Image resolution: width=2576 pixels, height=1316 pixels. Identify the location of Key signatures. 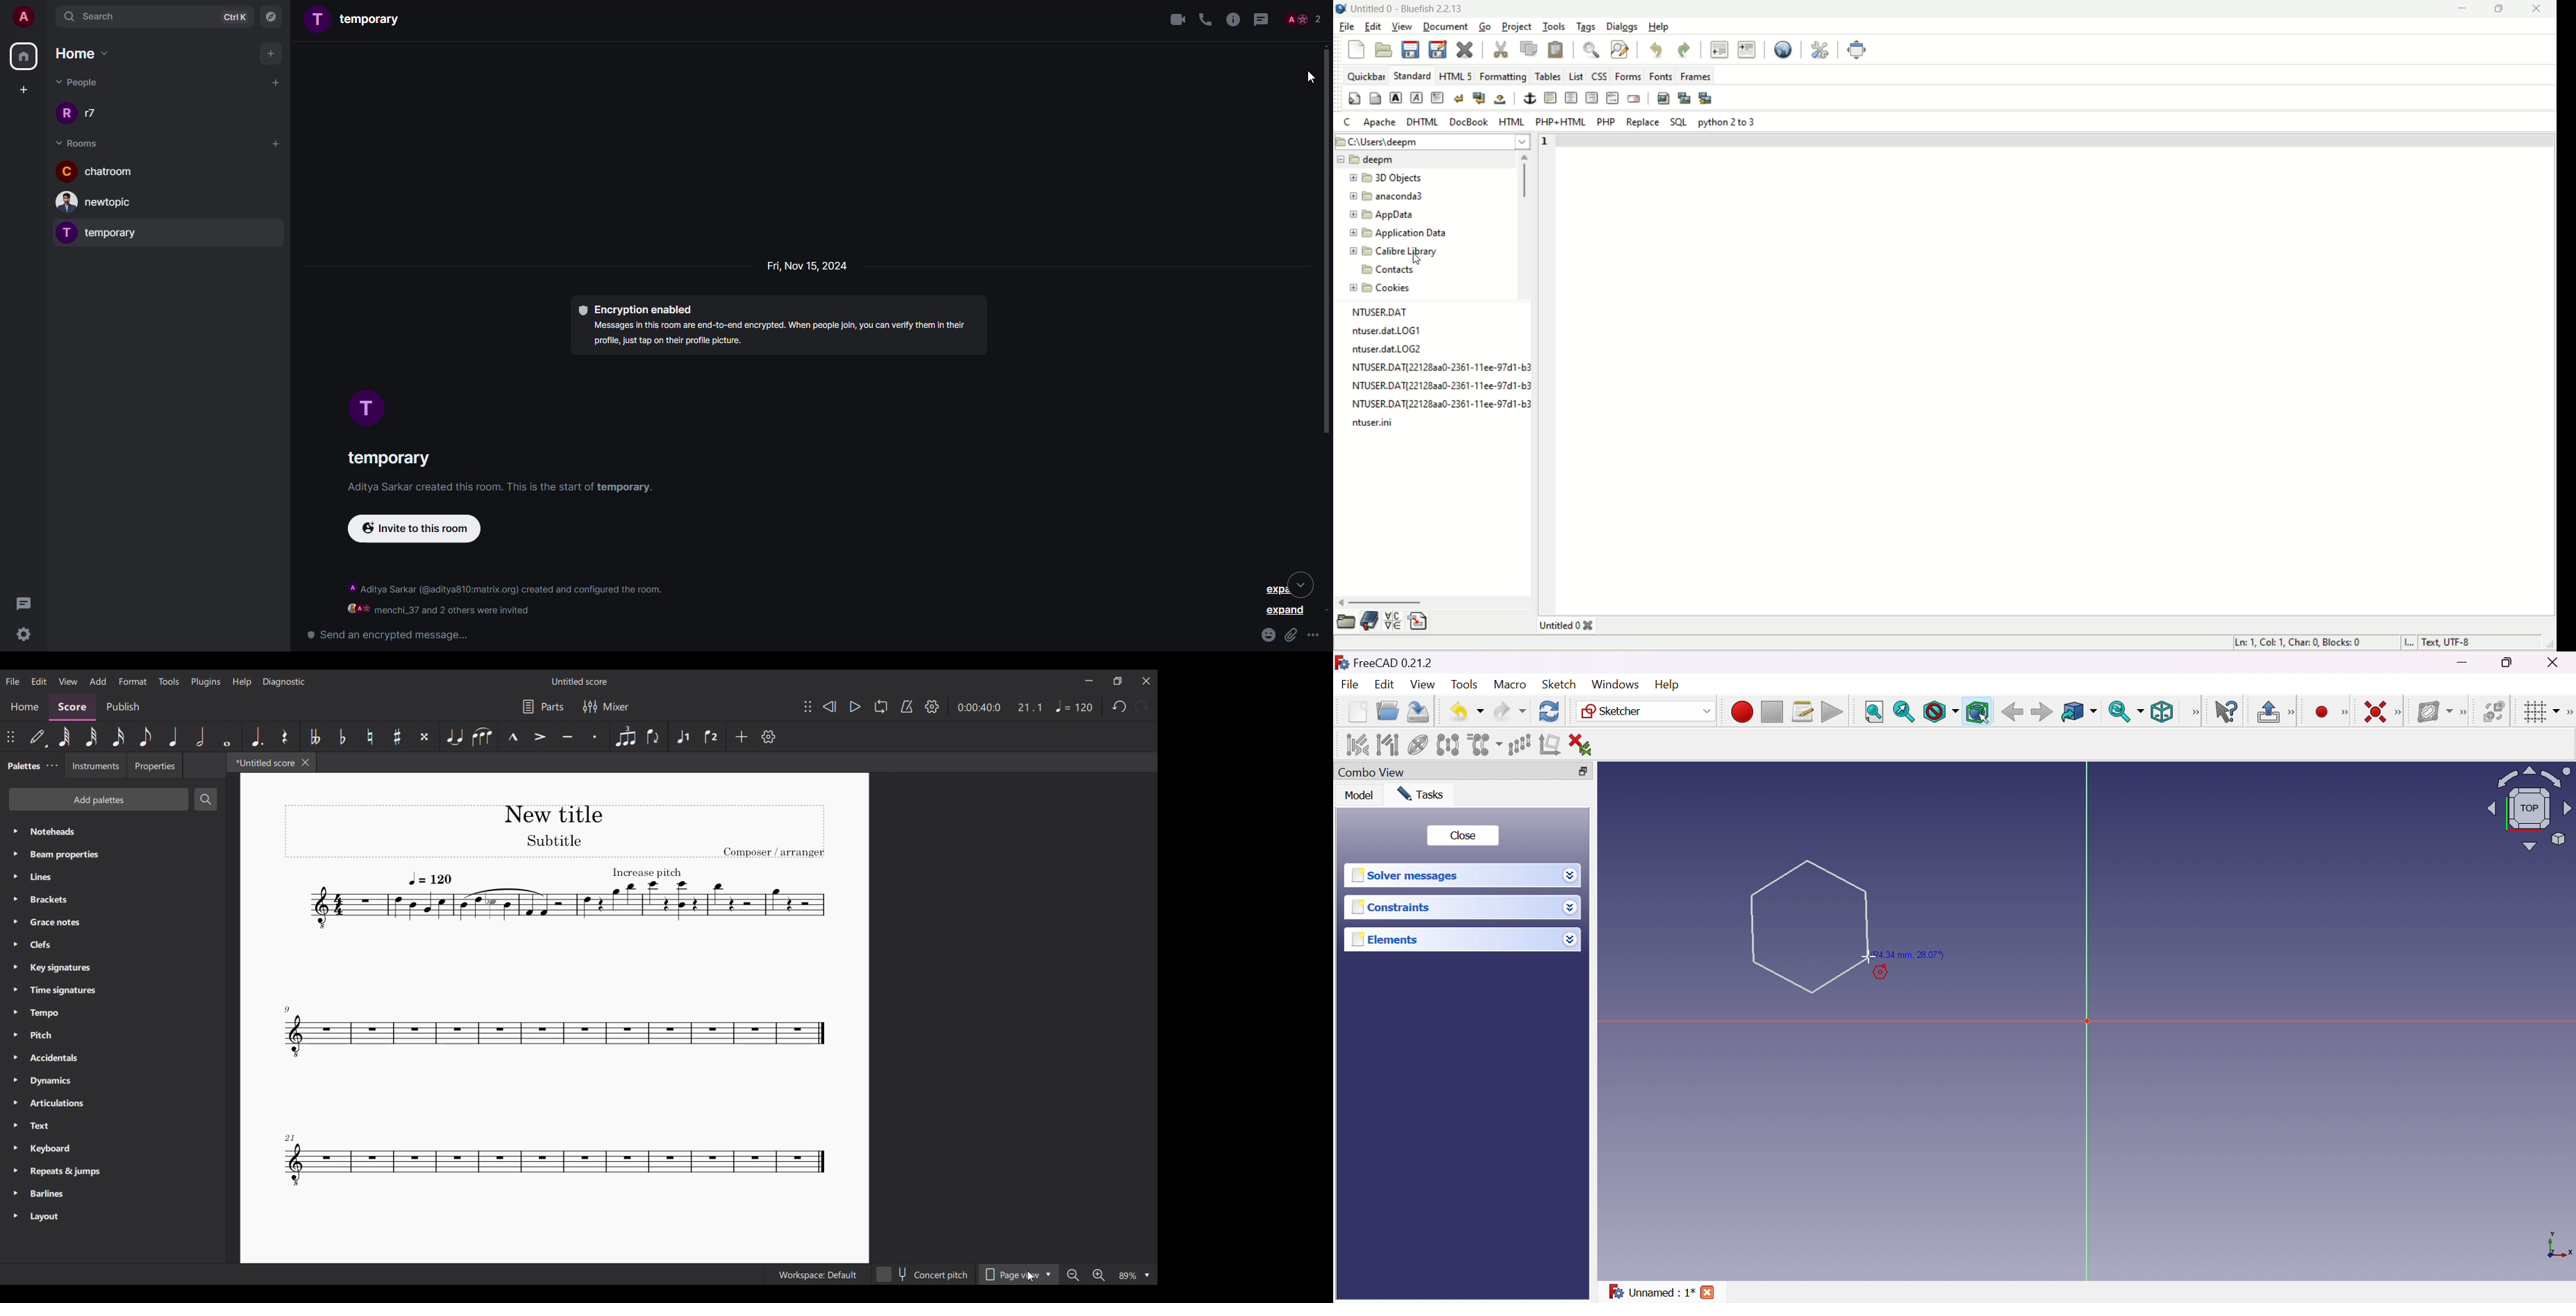
(113, 968).